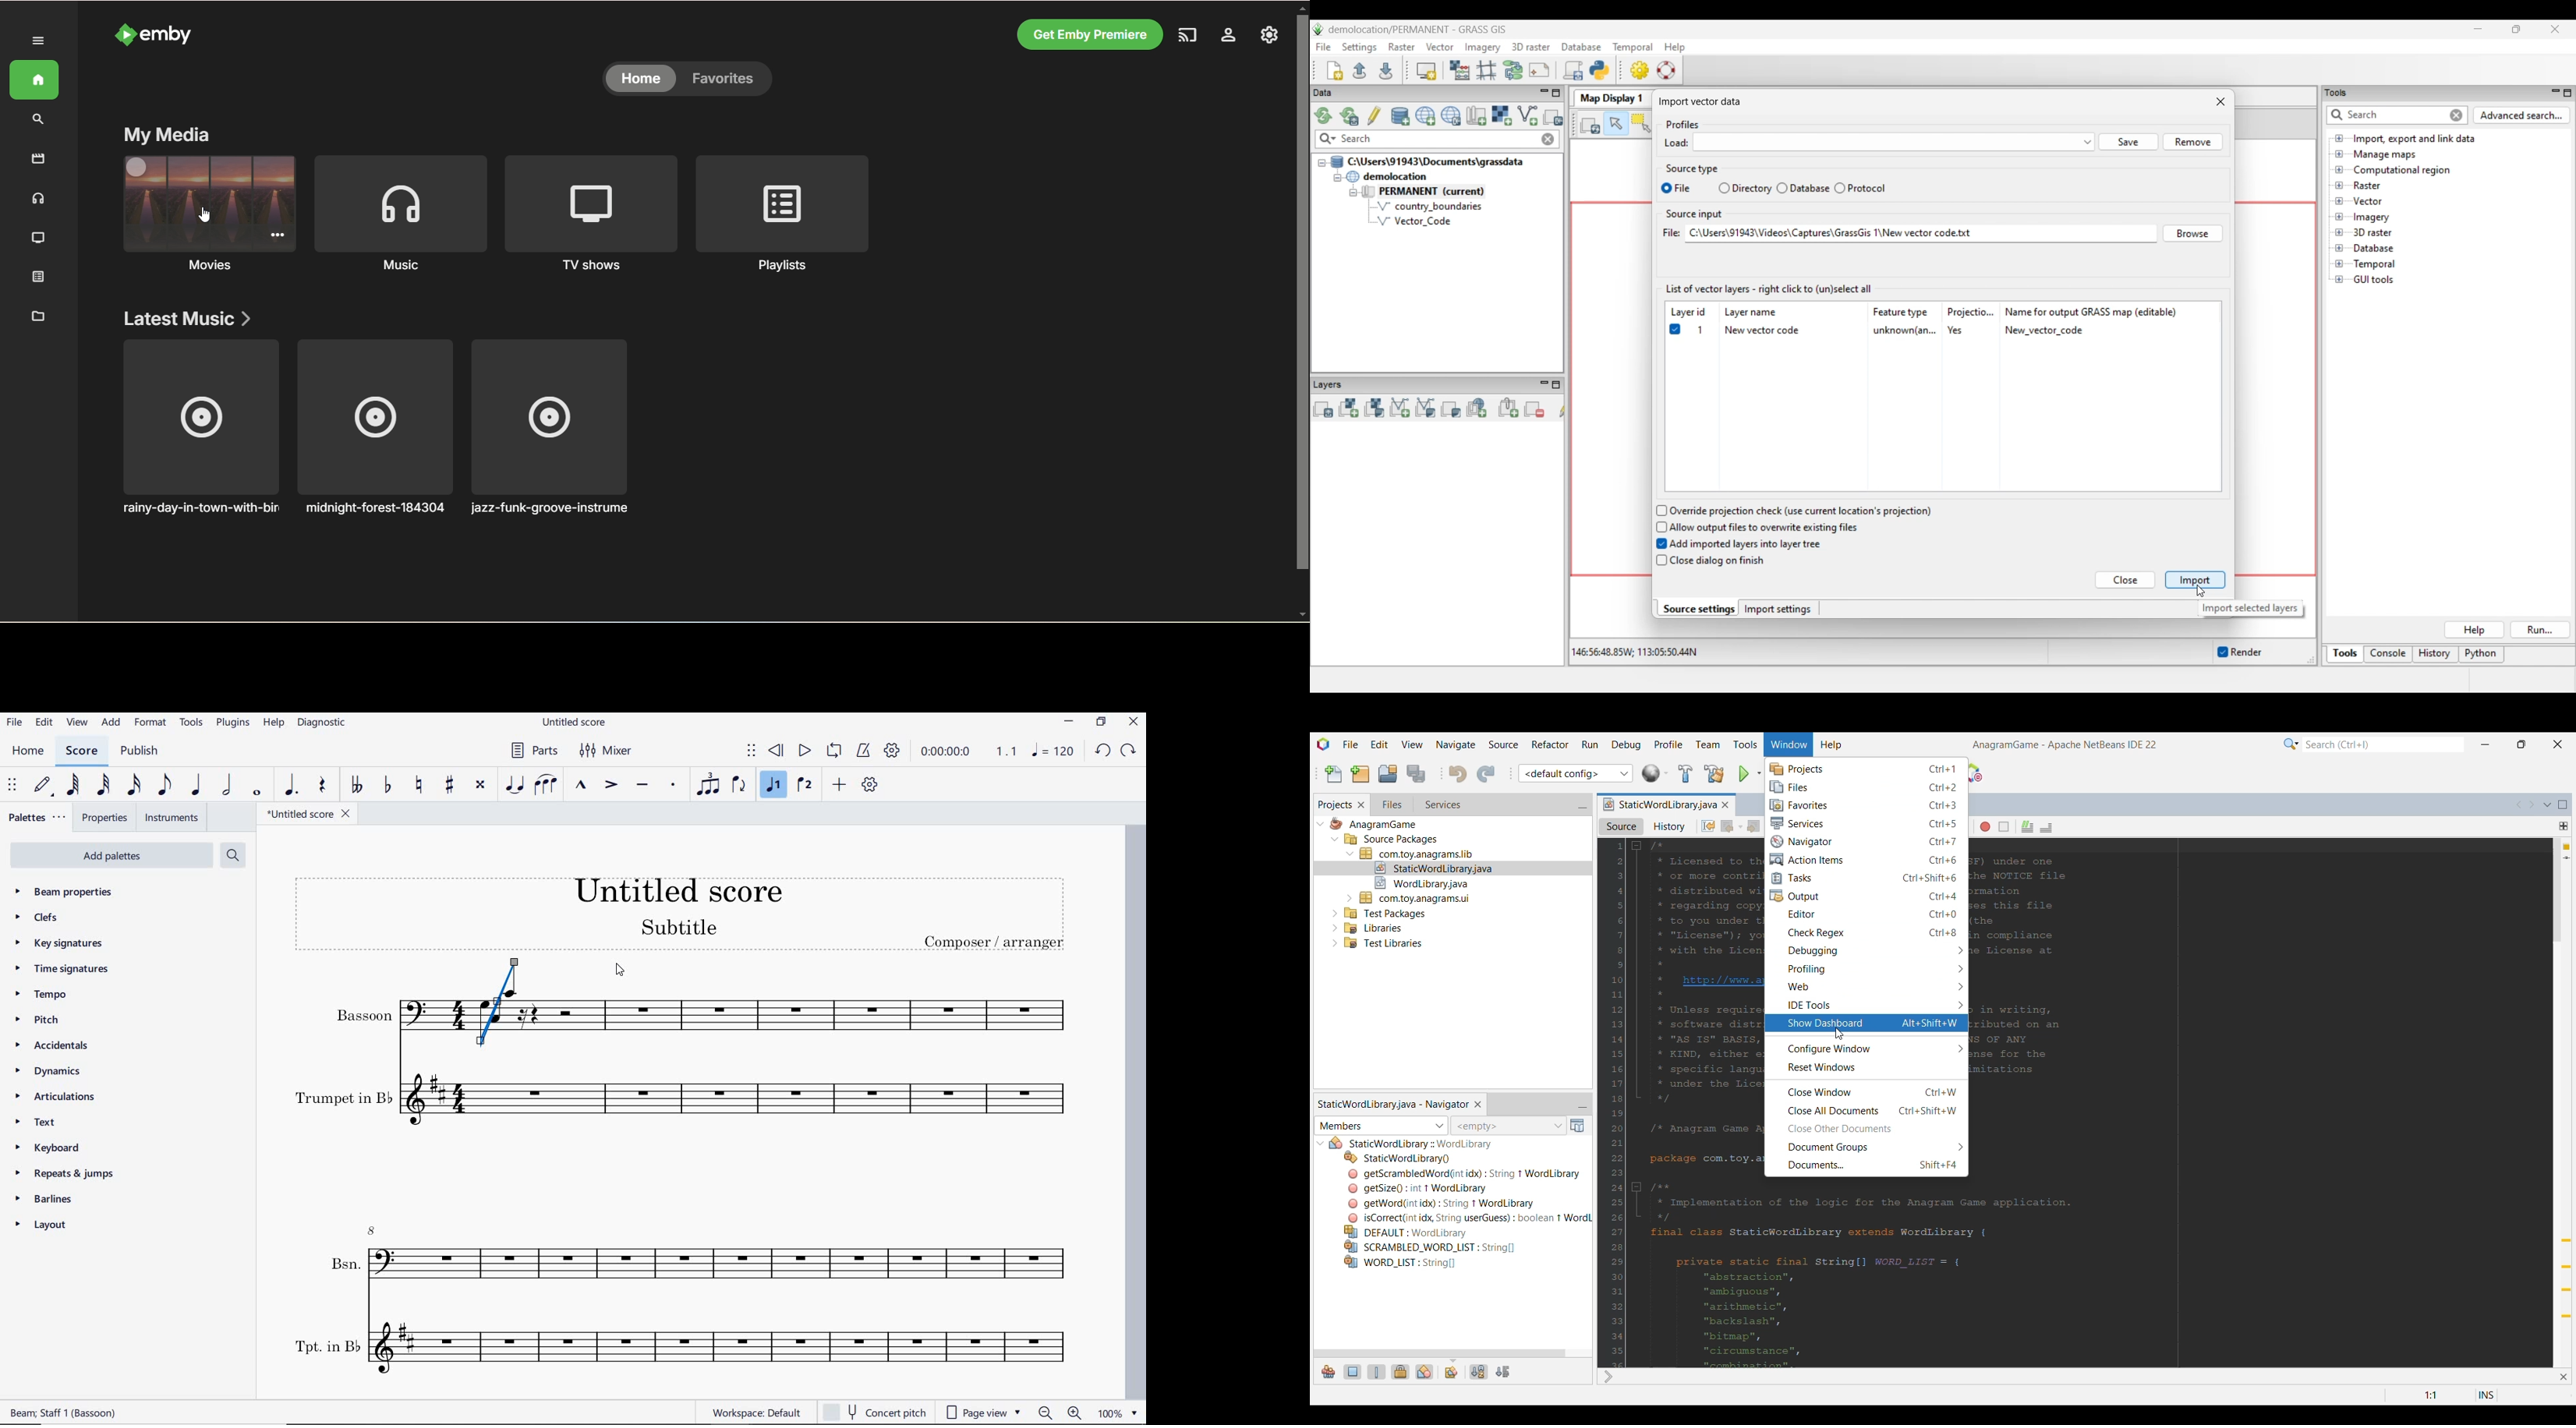 This screenshot has height=1428, width=2576. I want to click on Fully qualified names, so click(1452, 1373).